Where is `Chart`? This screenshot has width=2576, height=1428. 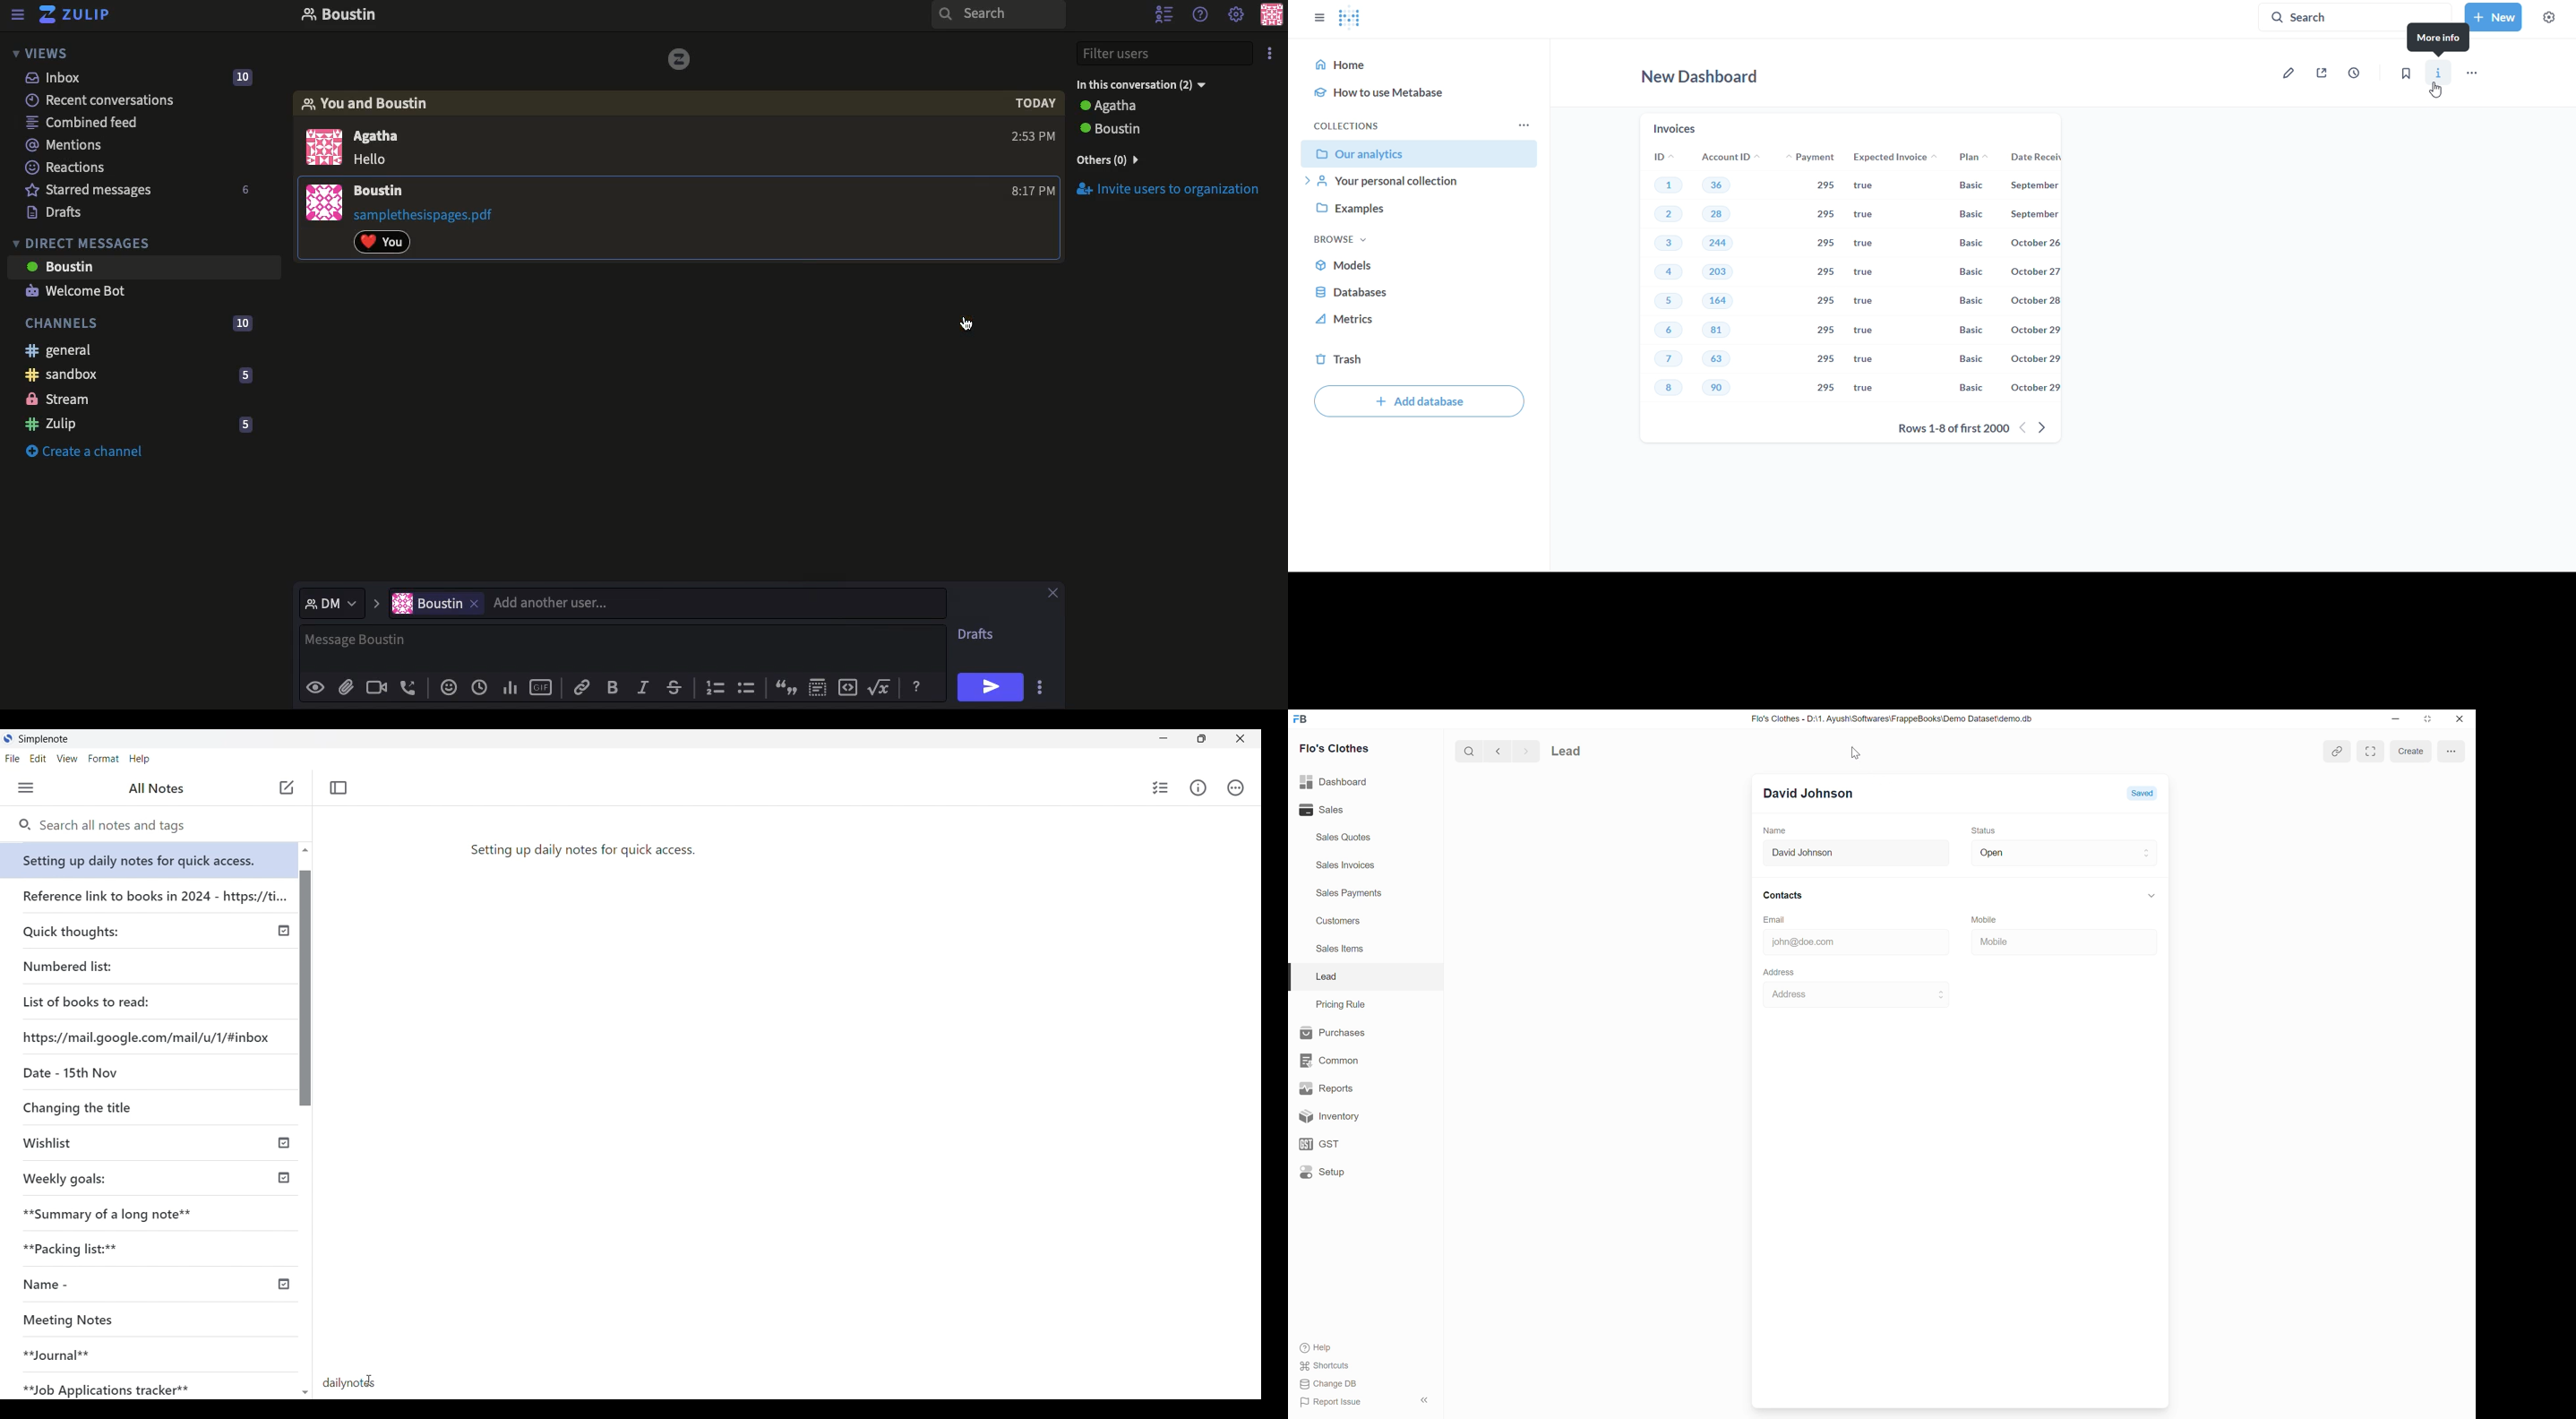 Chart is located at coordinates (511, 686).